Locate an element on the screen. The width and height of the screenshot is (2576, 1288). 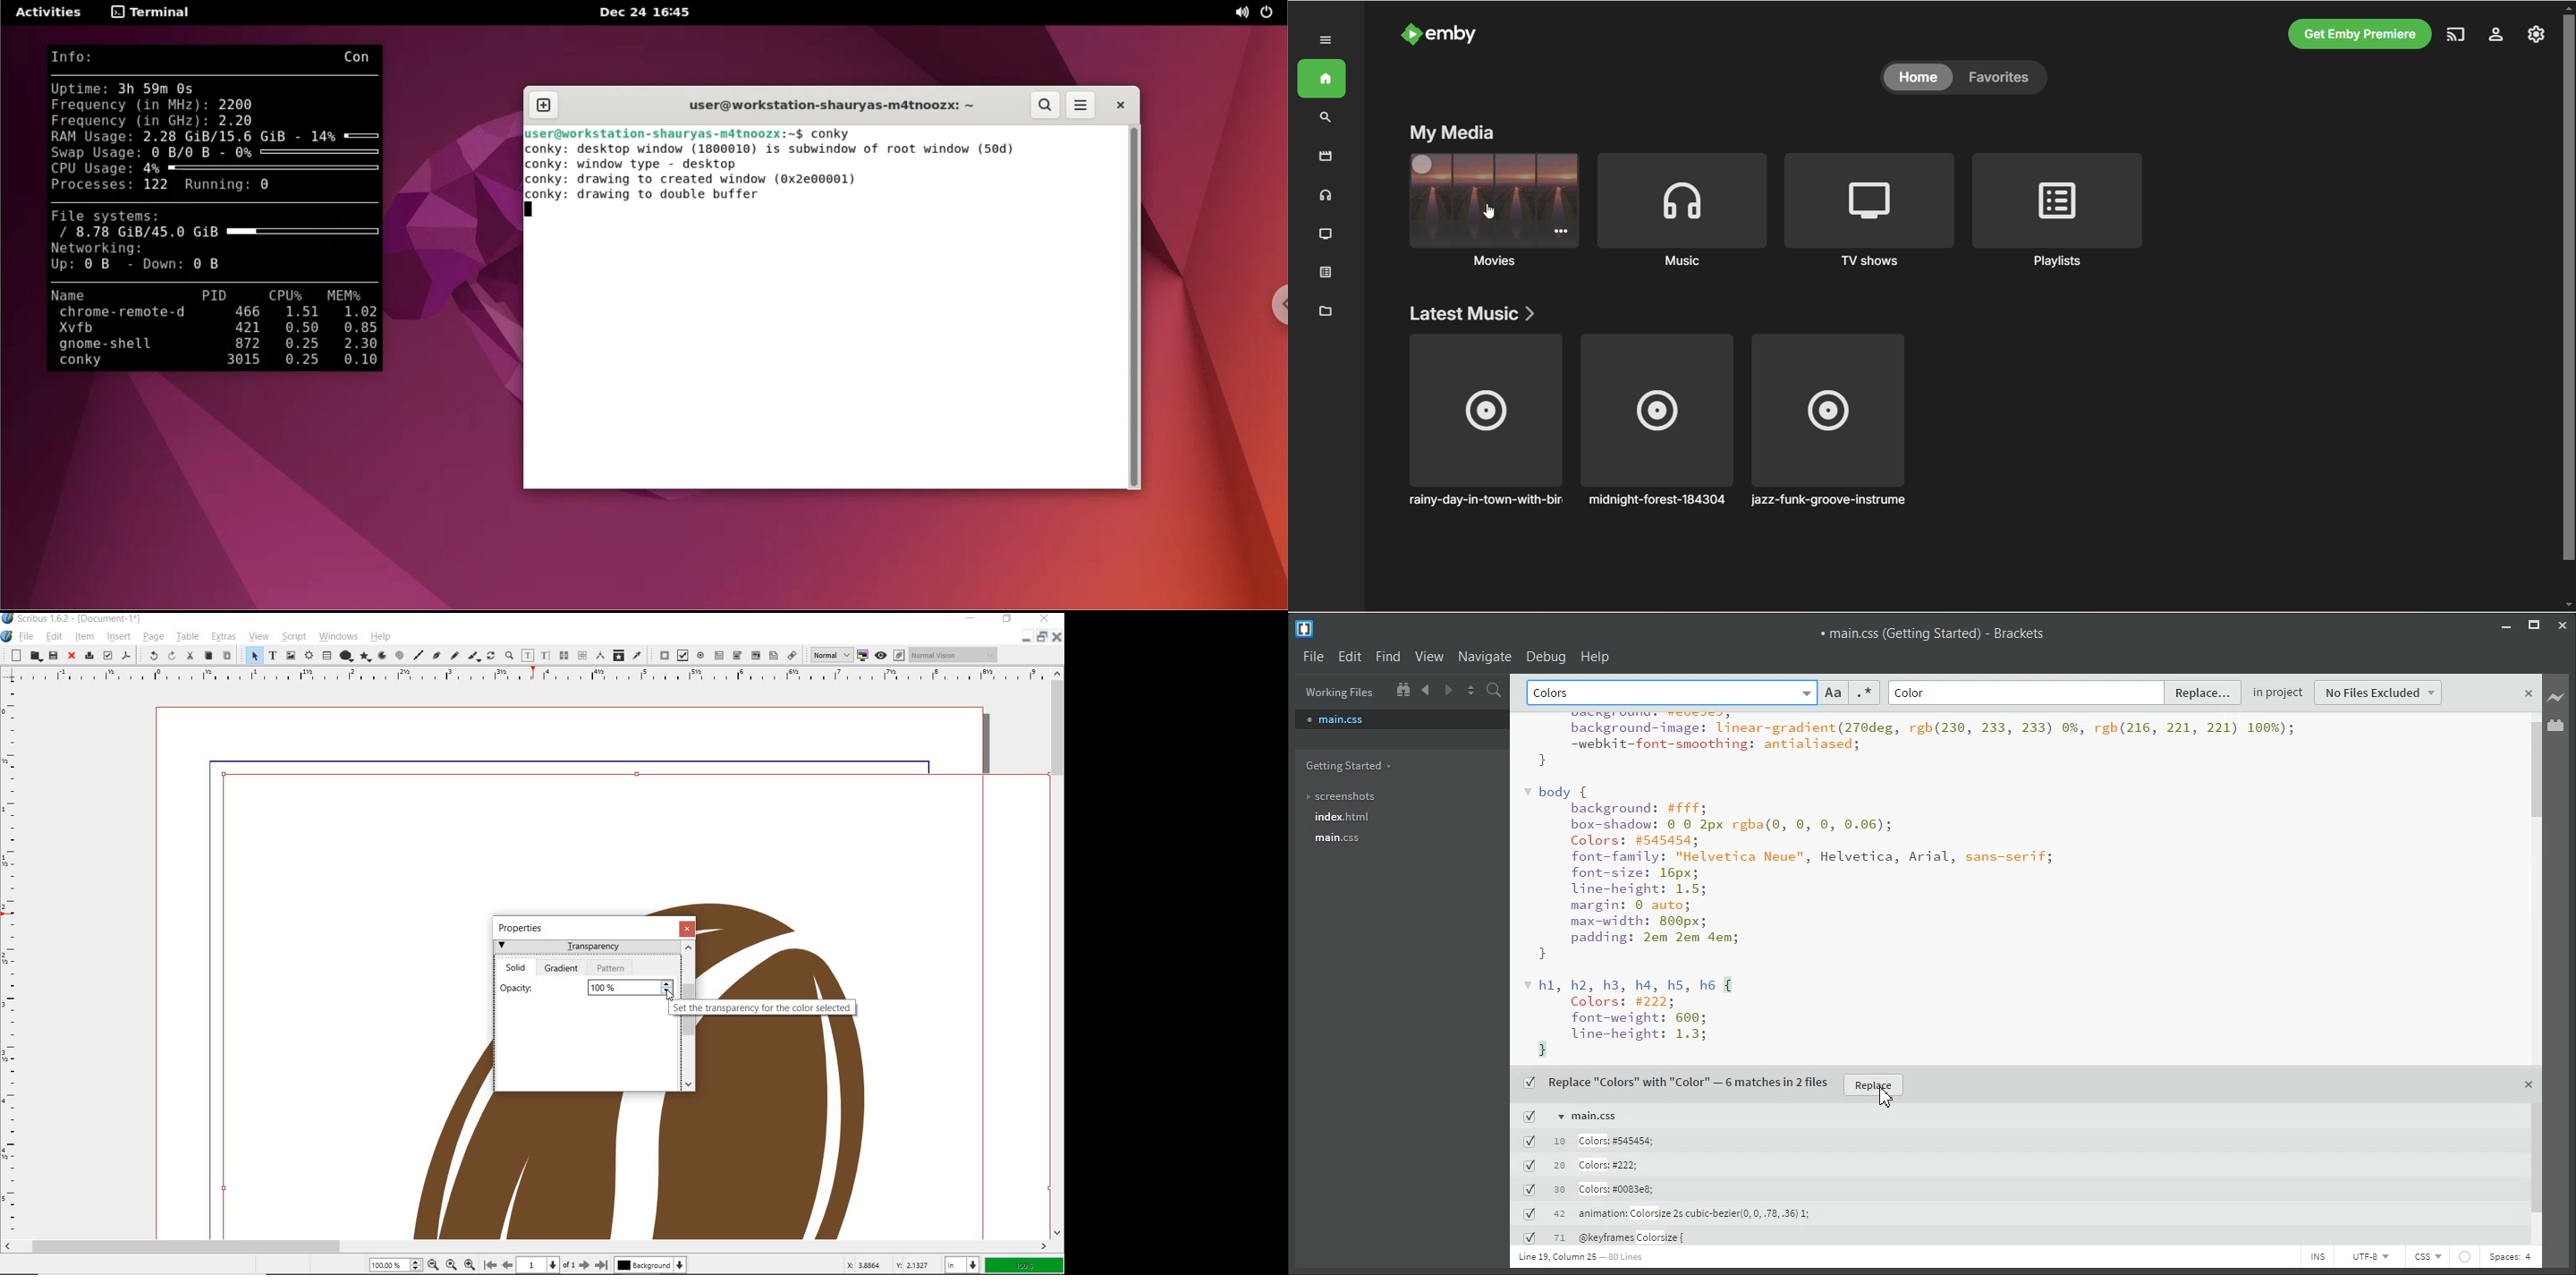
Spaces: 4 is located at coordinates (2511, 1258).